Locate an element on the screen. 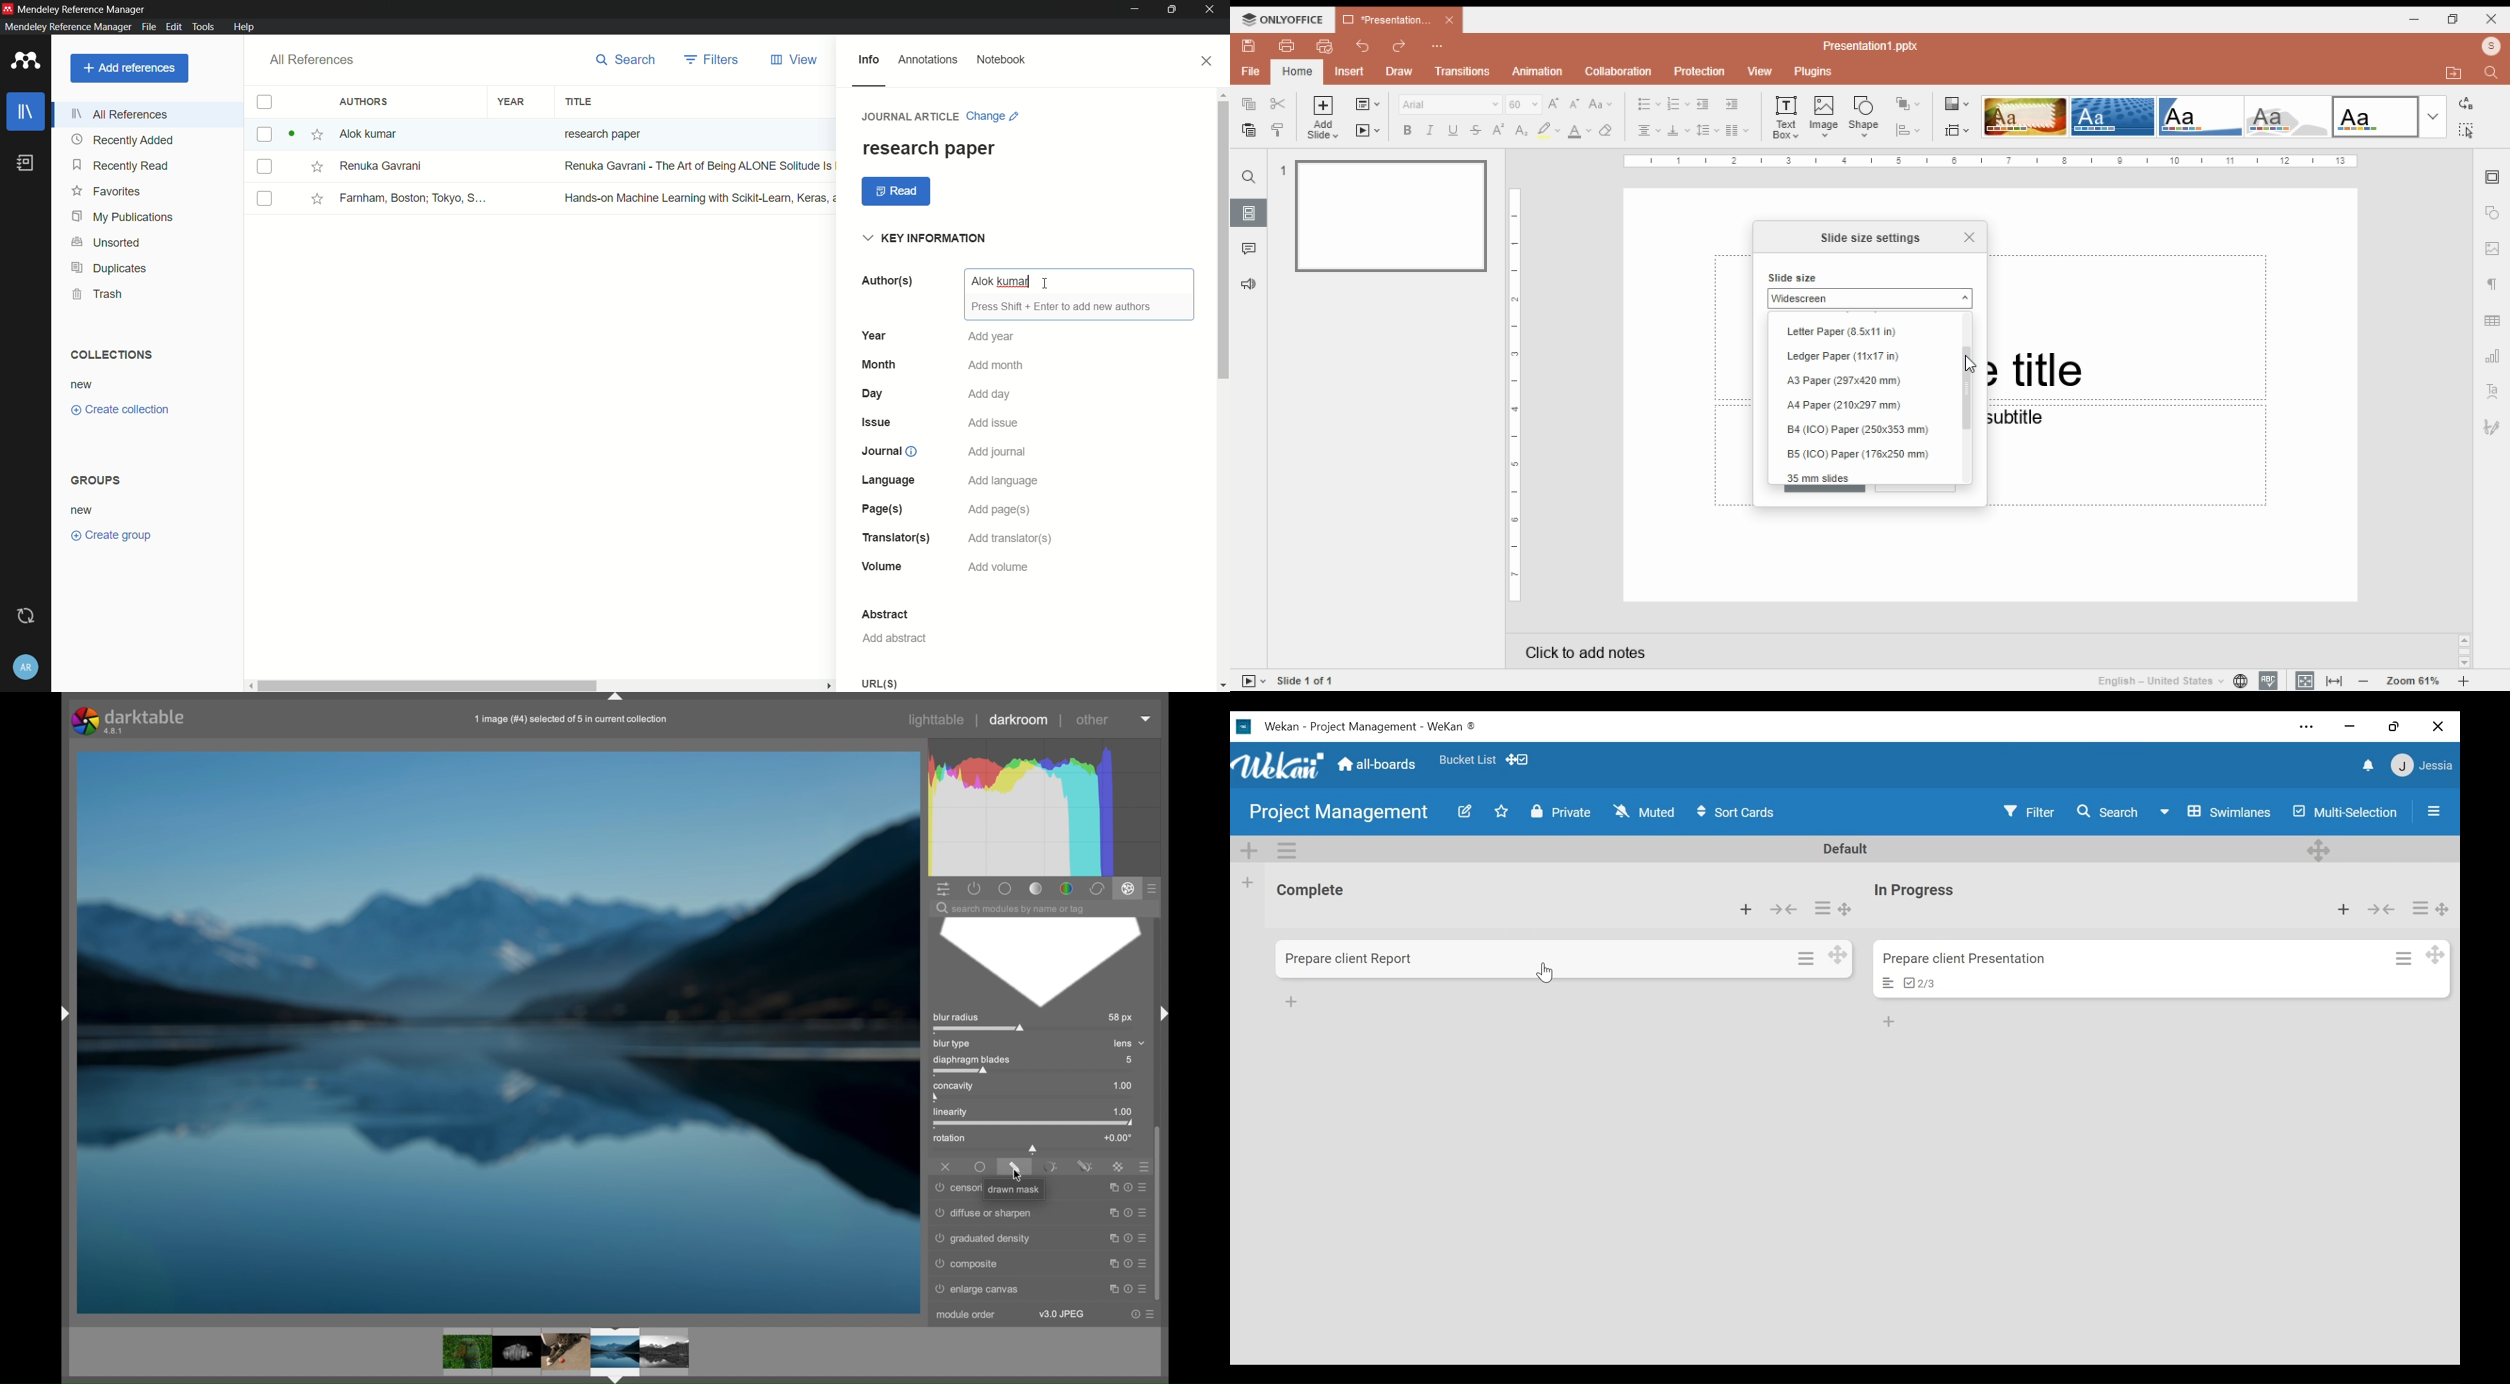 The width and height of the screenshot is (2520, 1400). show active modules only is located at coordinates (974, 888).